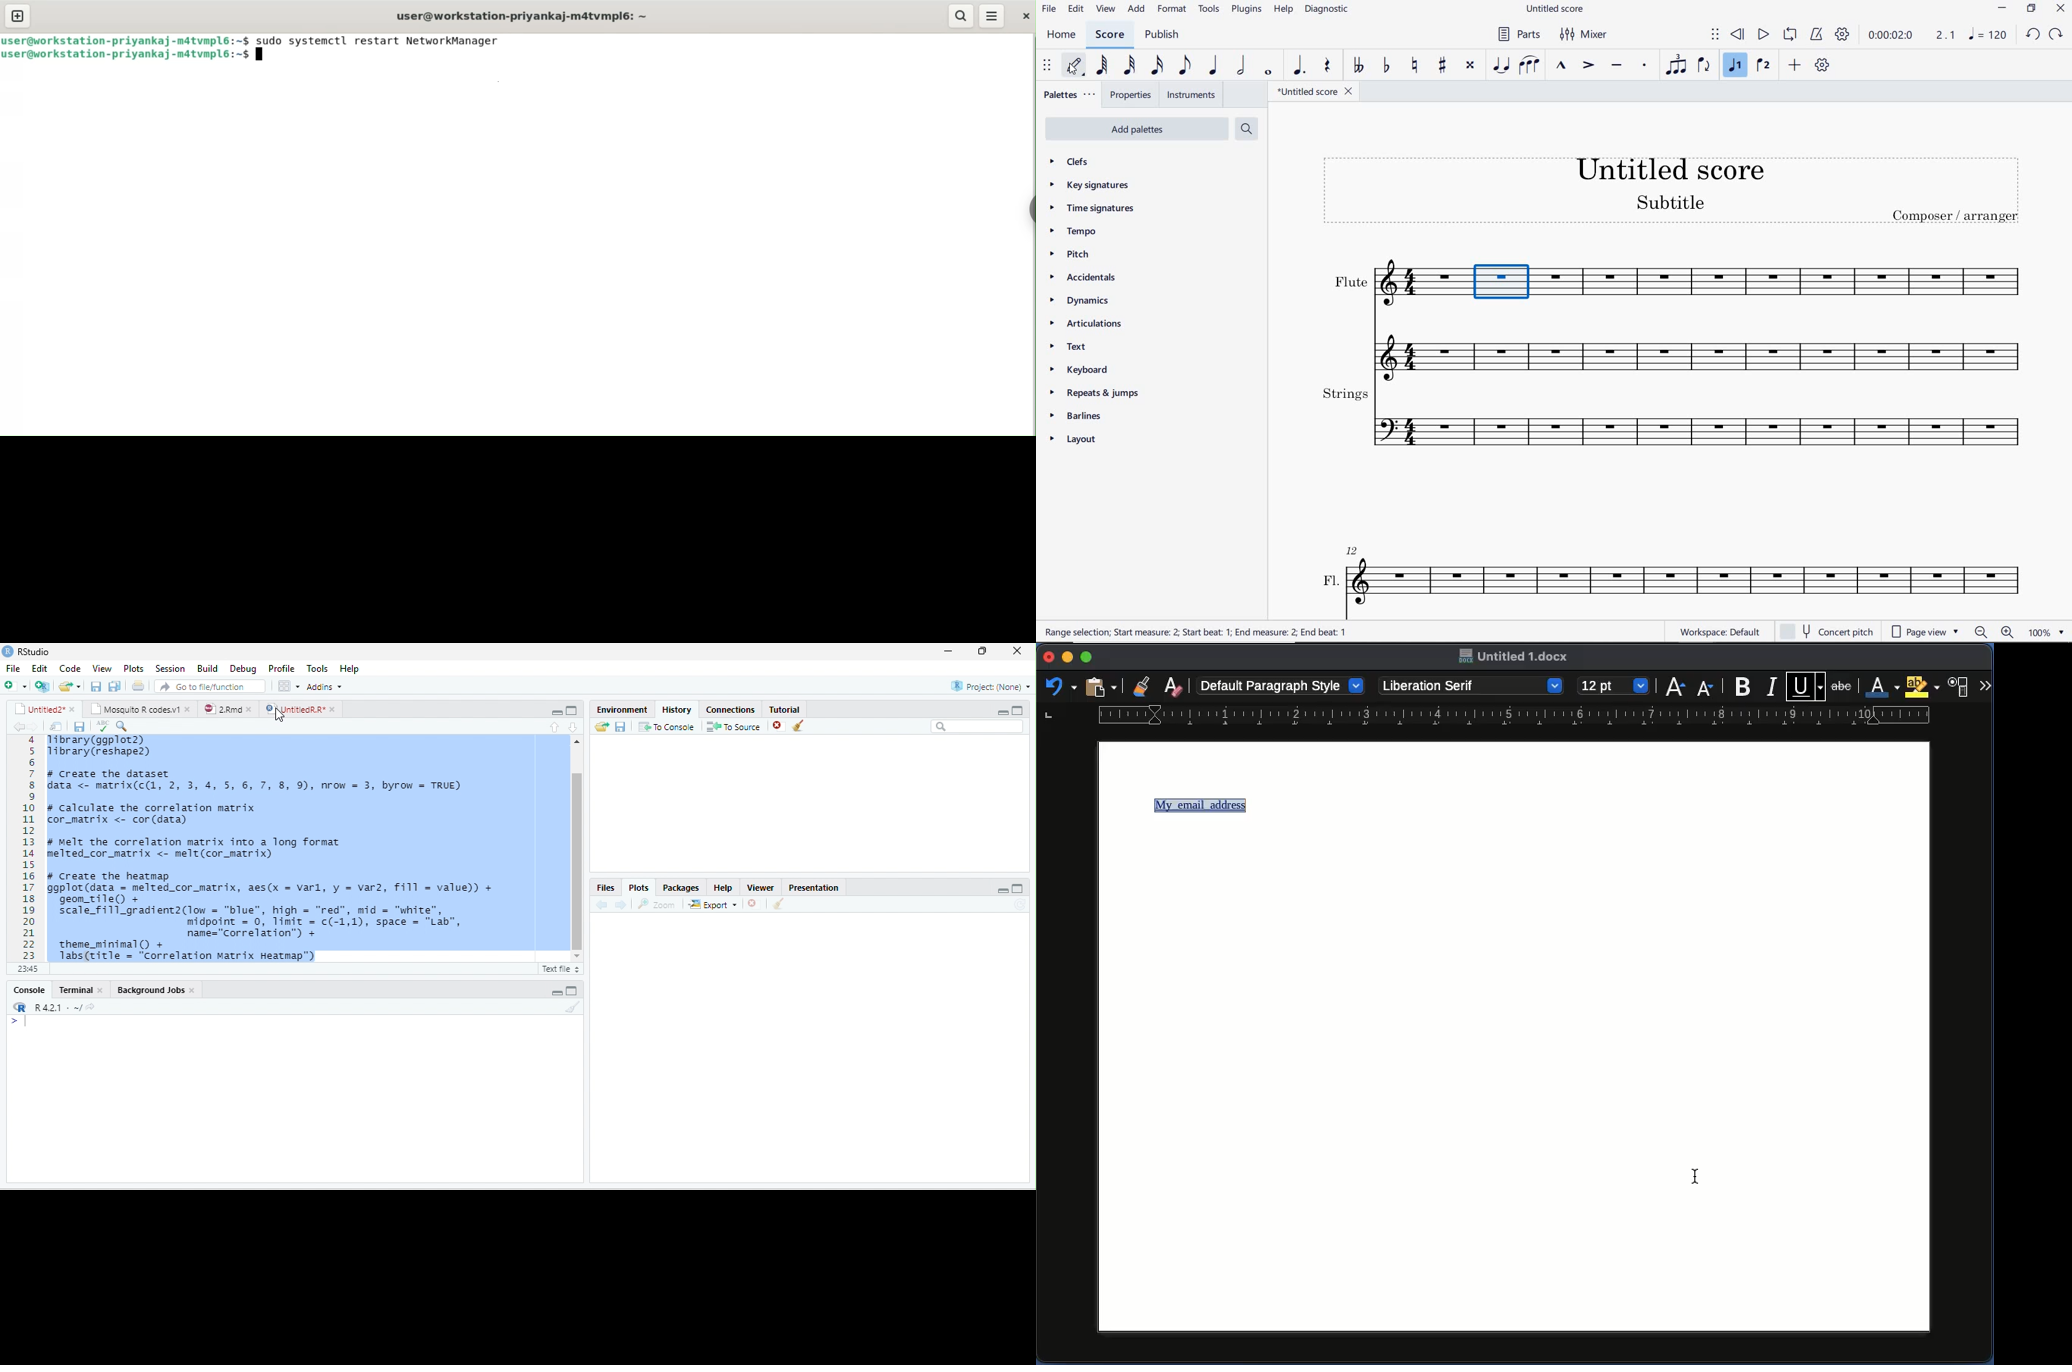 This screenshot has width=2072, height=1372. I want to click on previous file saction, so click(97, 685).